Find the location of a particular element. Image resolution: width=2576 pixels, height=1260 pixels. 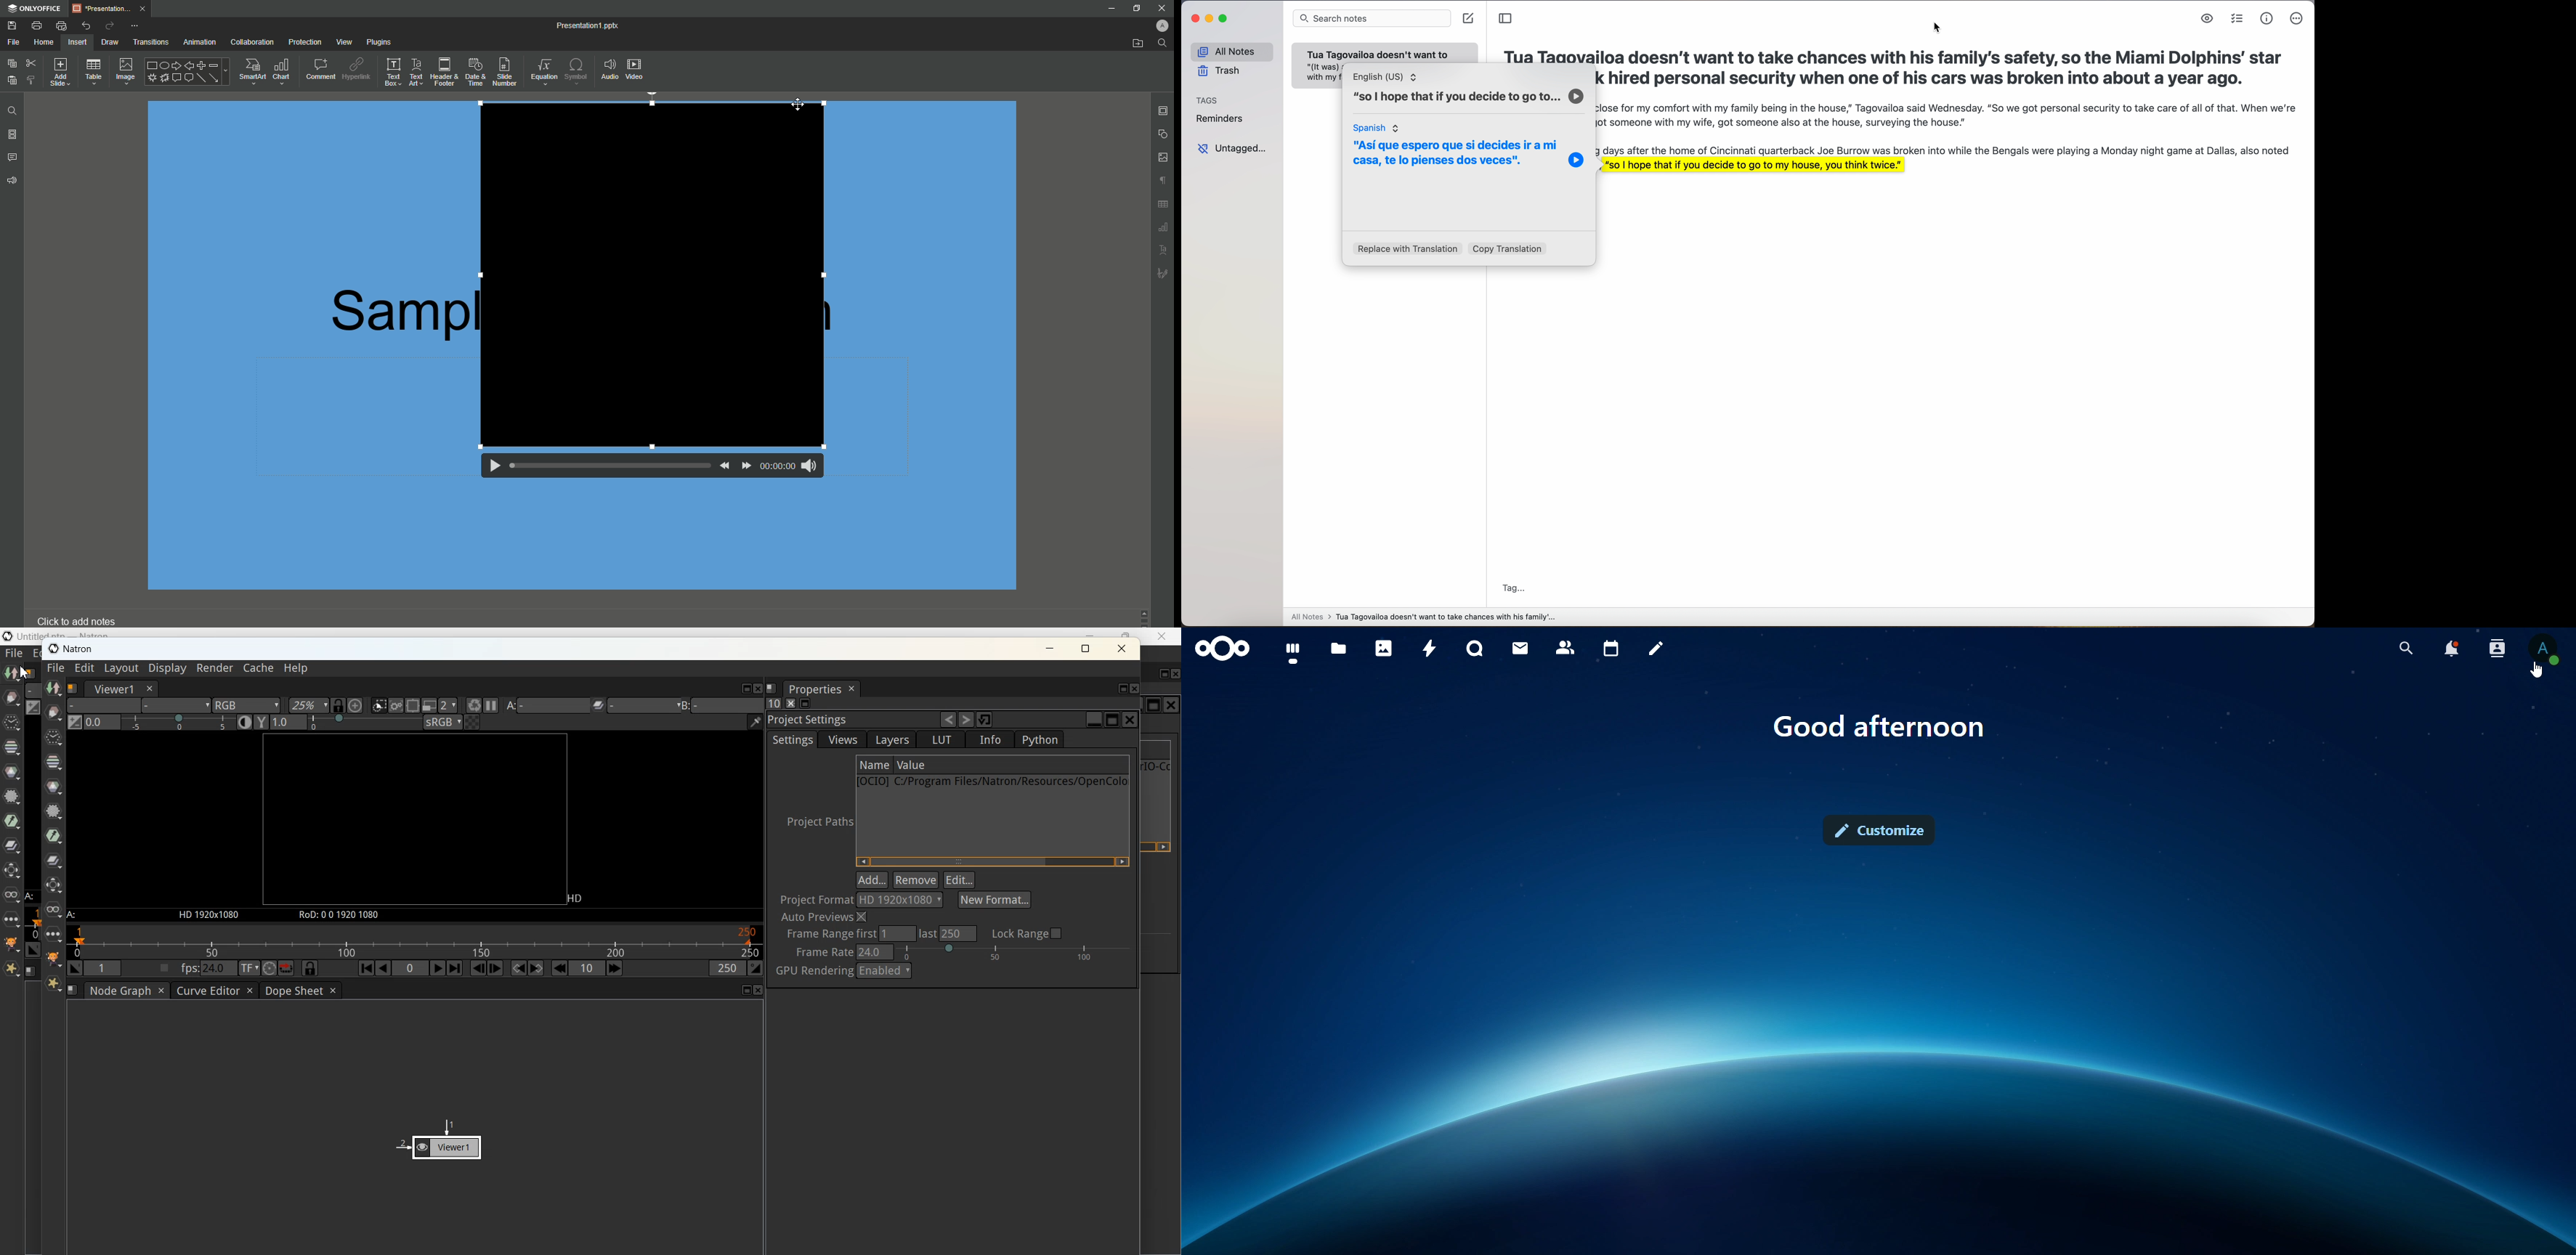

Animation is located at coordinates (199, 43).